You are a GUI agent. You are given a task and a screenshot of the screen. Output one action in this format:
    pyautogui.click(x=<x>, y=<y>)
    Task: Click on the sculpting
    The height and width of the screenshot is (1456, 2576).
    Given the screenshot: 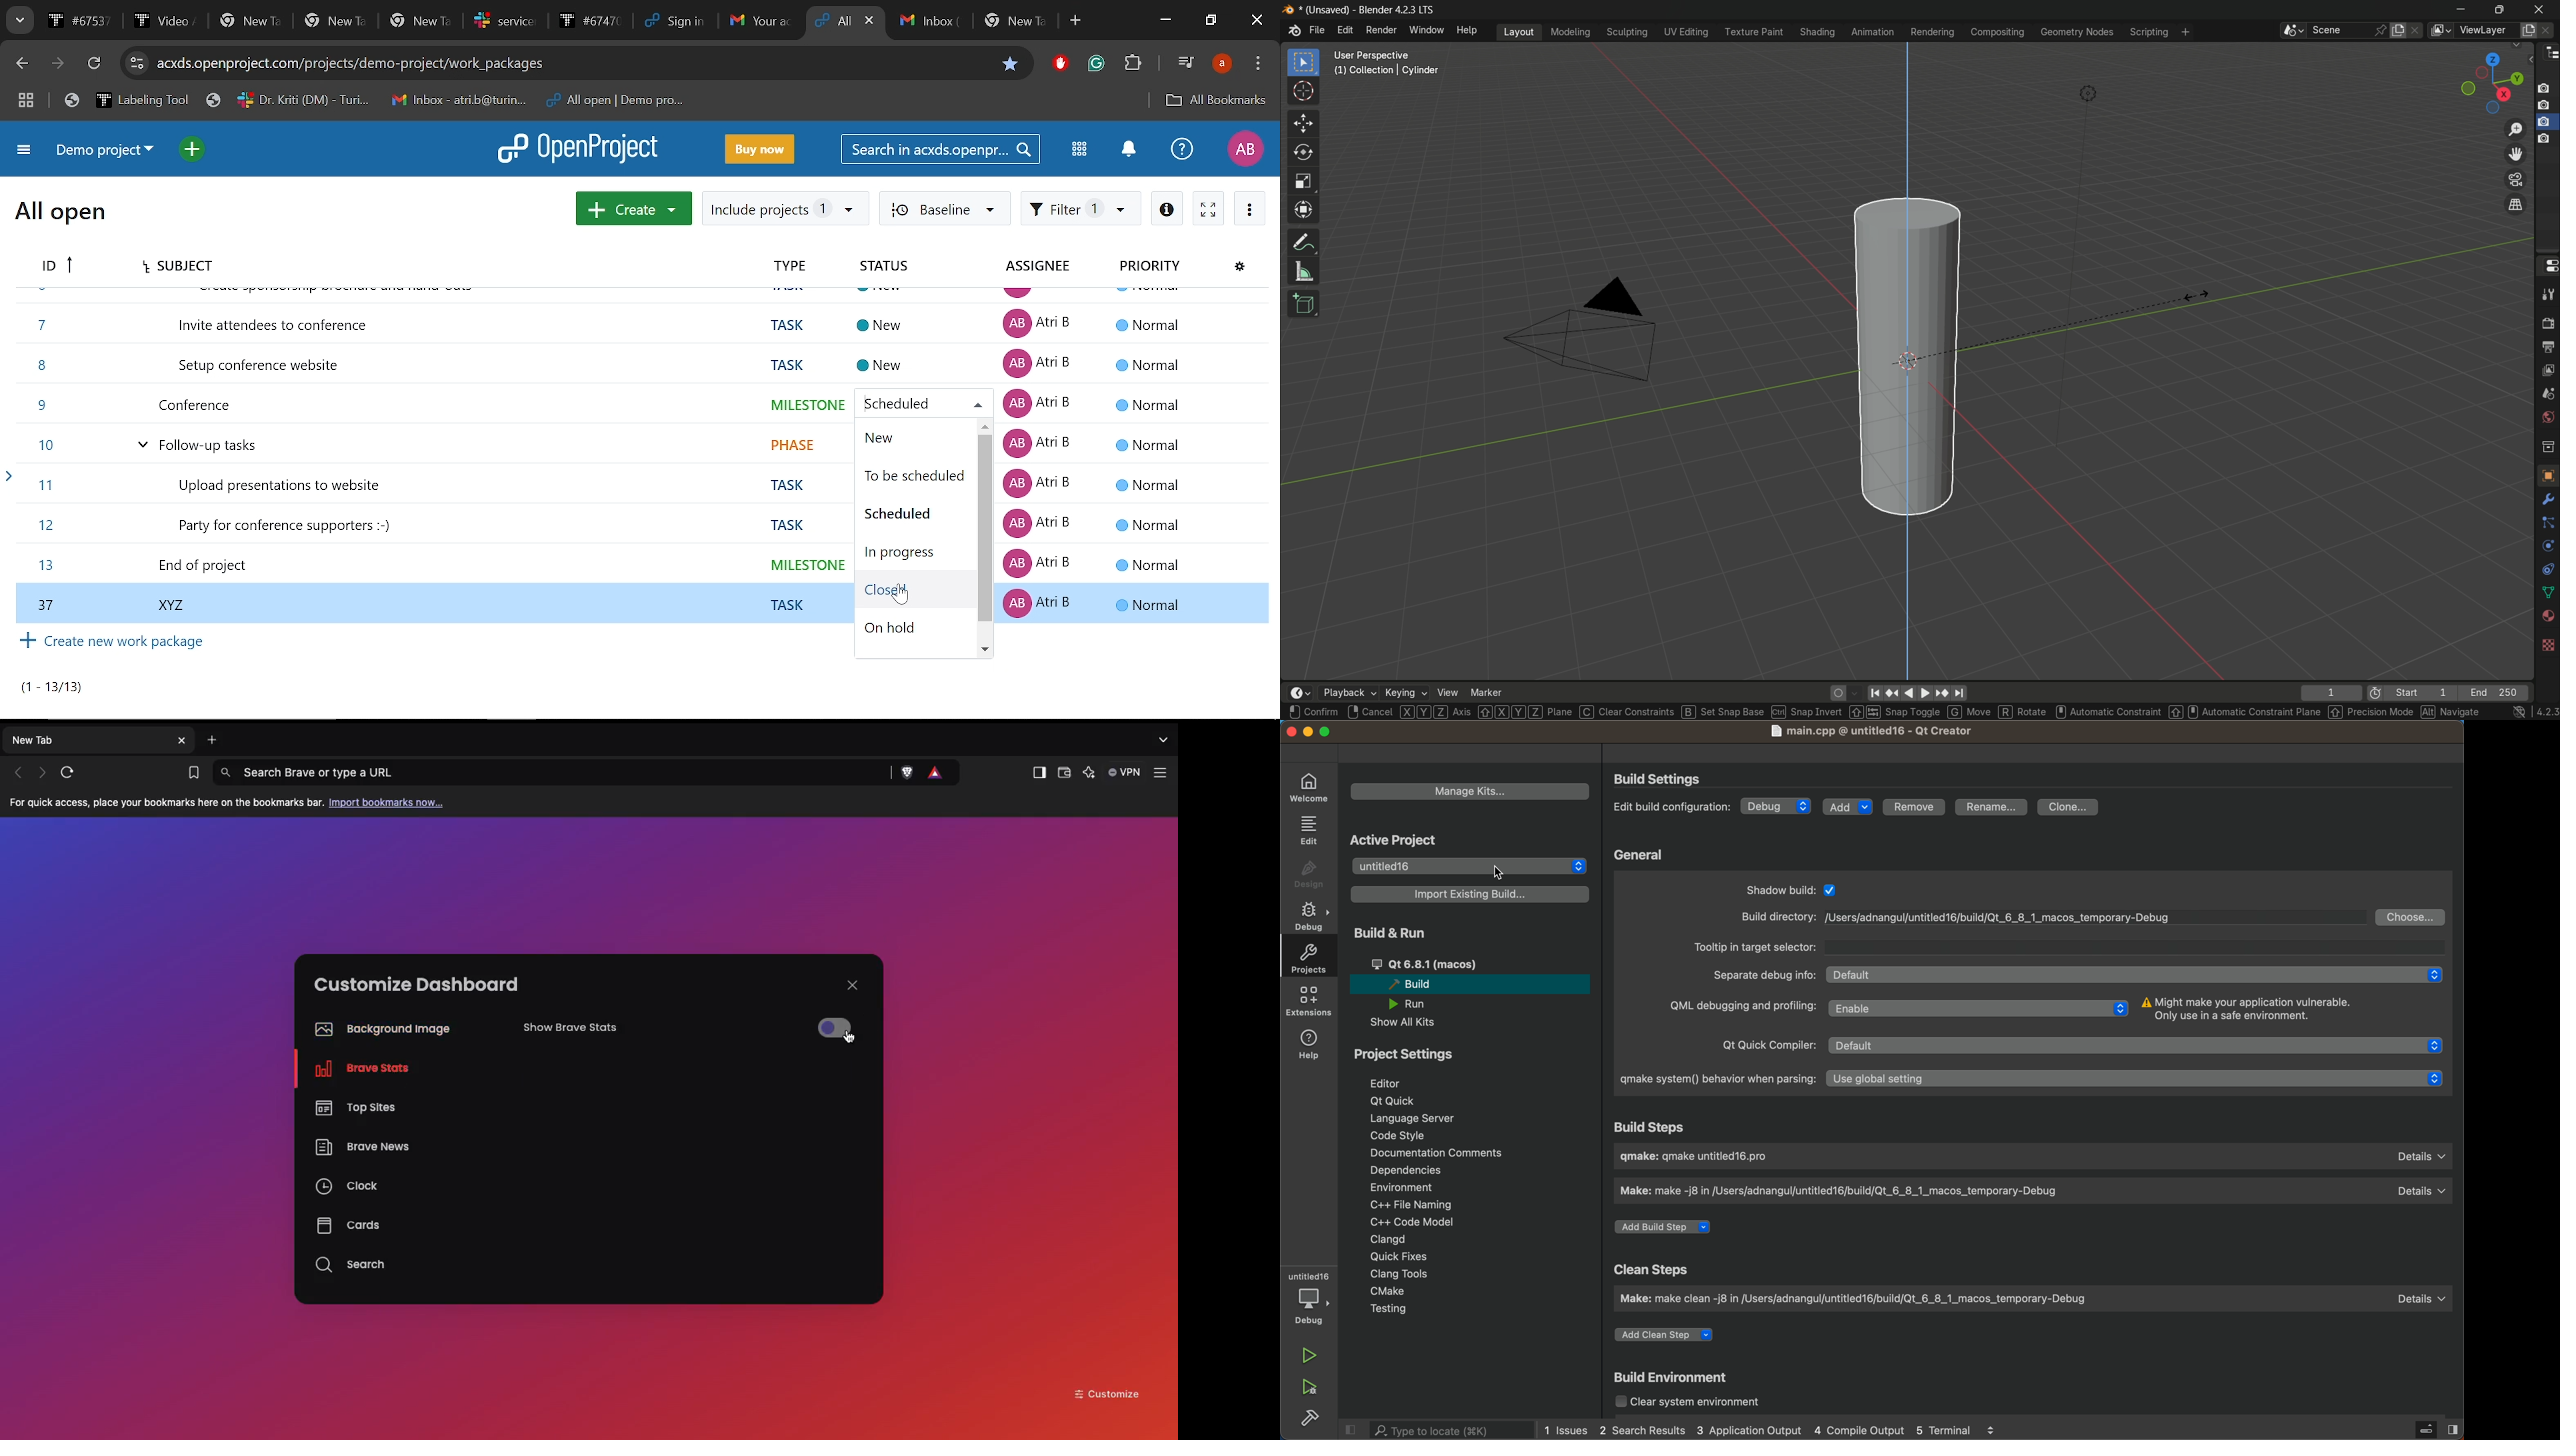 What is the action you would take?
    pyautogui.click(x=1627, y=32)
    